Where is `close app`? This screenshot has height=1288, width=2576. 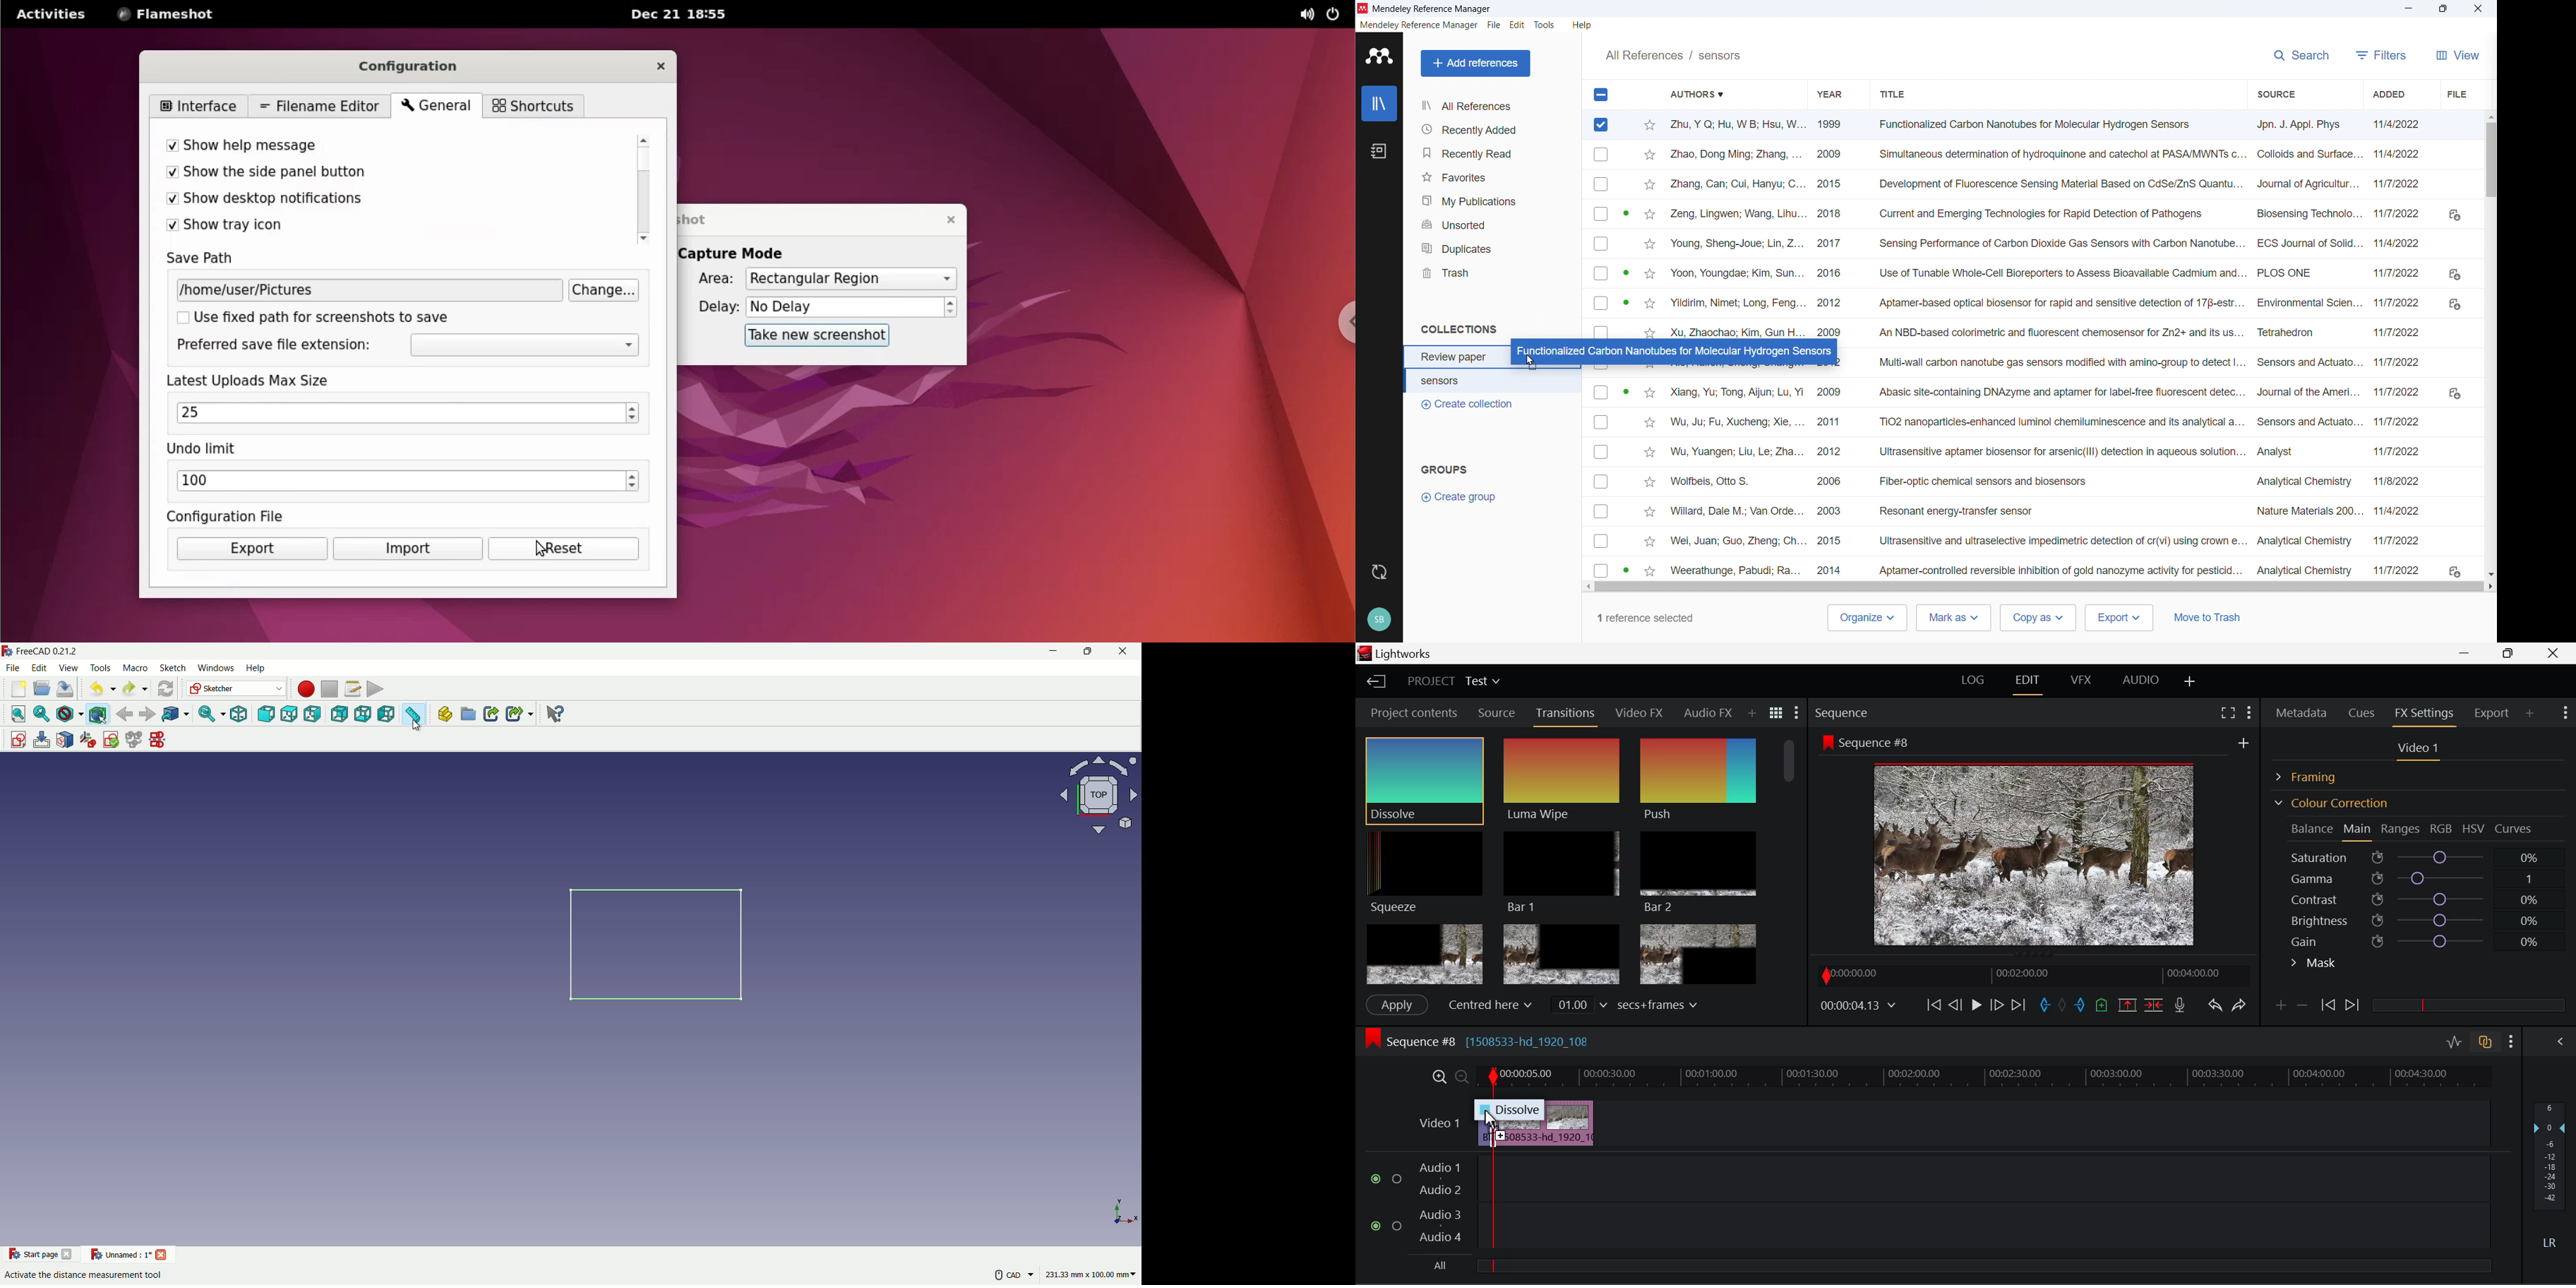
close app is located at coordinates (1127, 651).